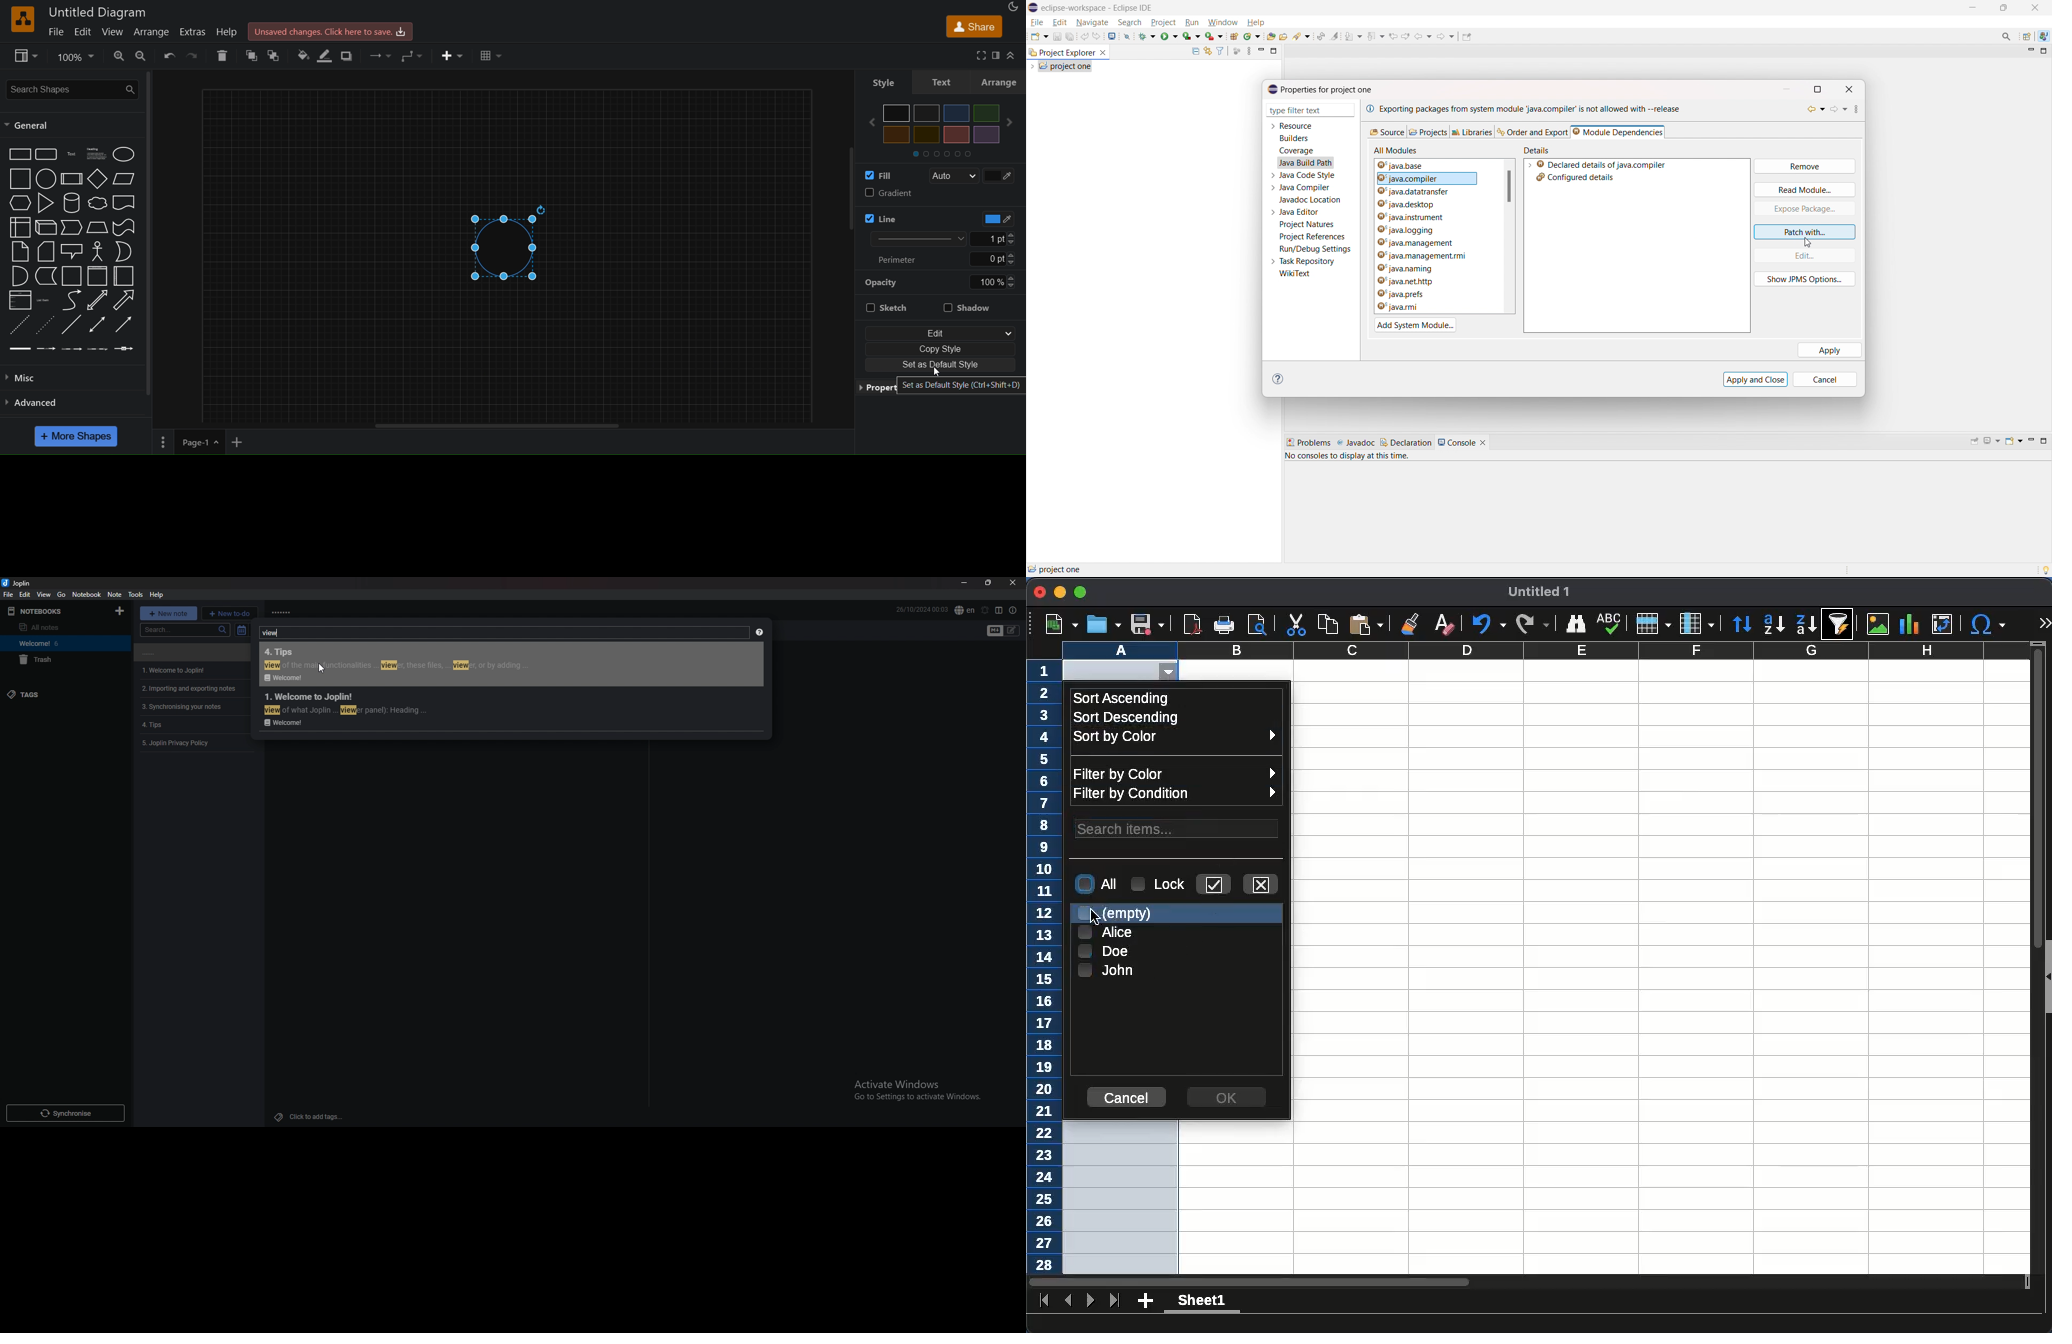 The image size is (2072, 1344). I want to click on rounded rectangle, so click(45, 154).